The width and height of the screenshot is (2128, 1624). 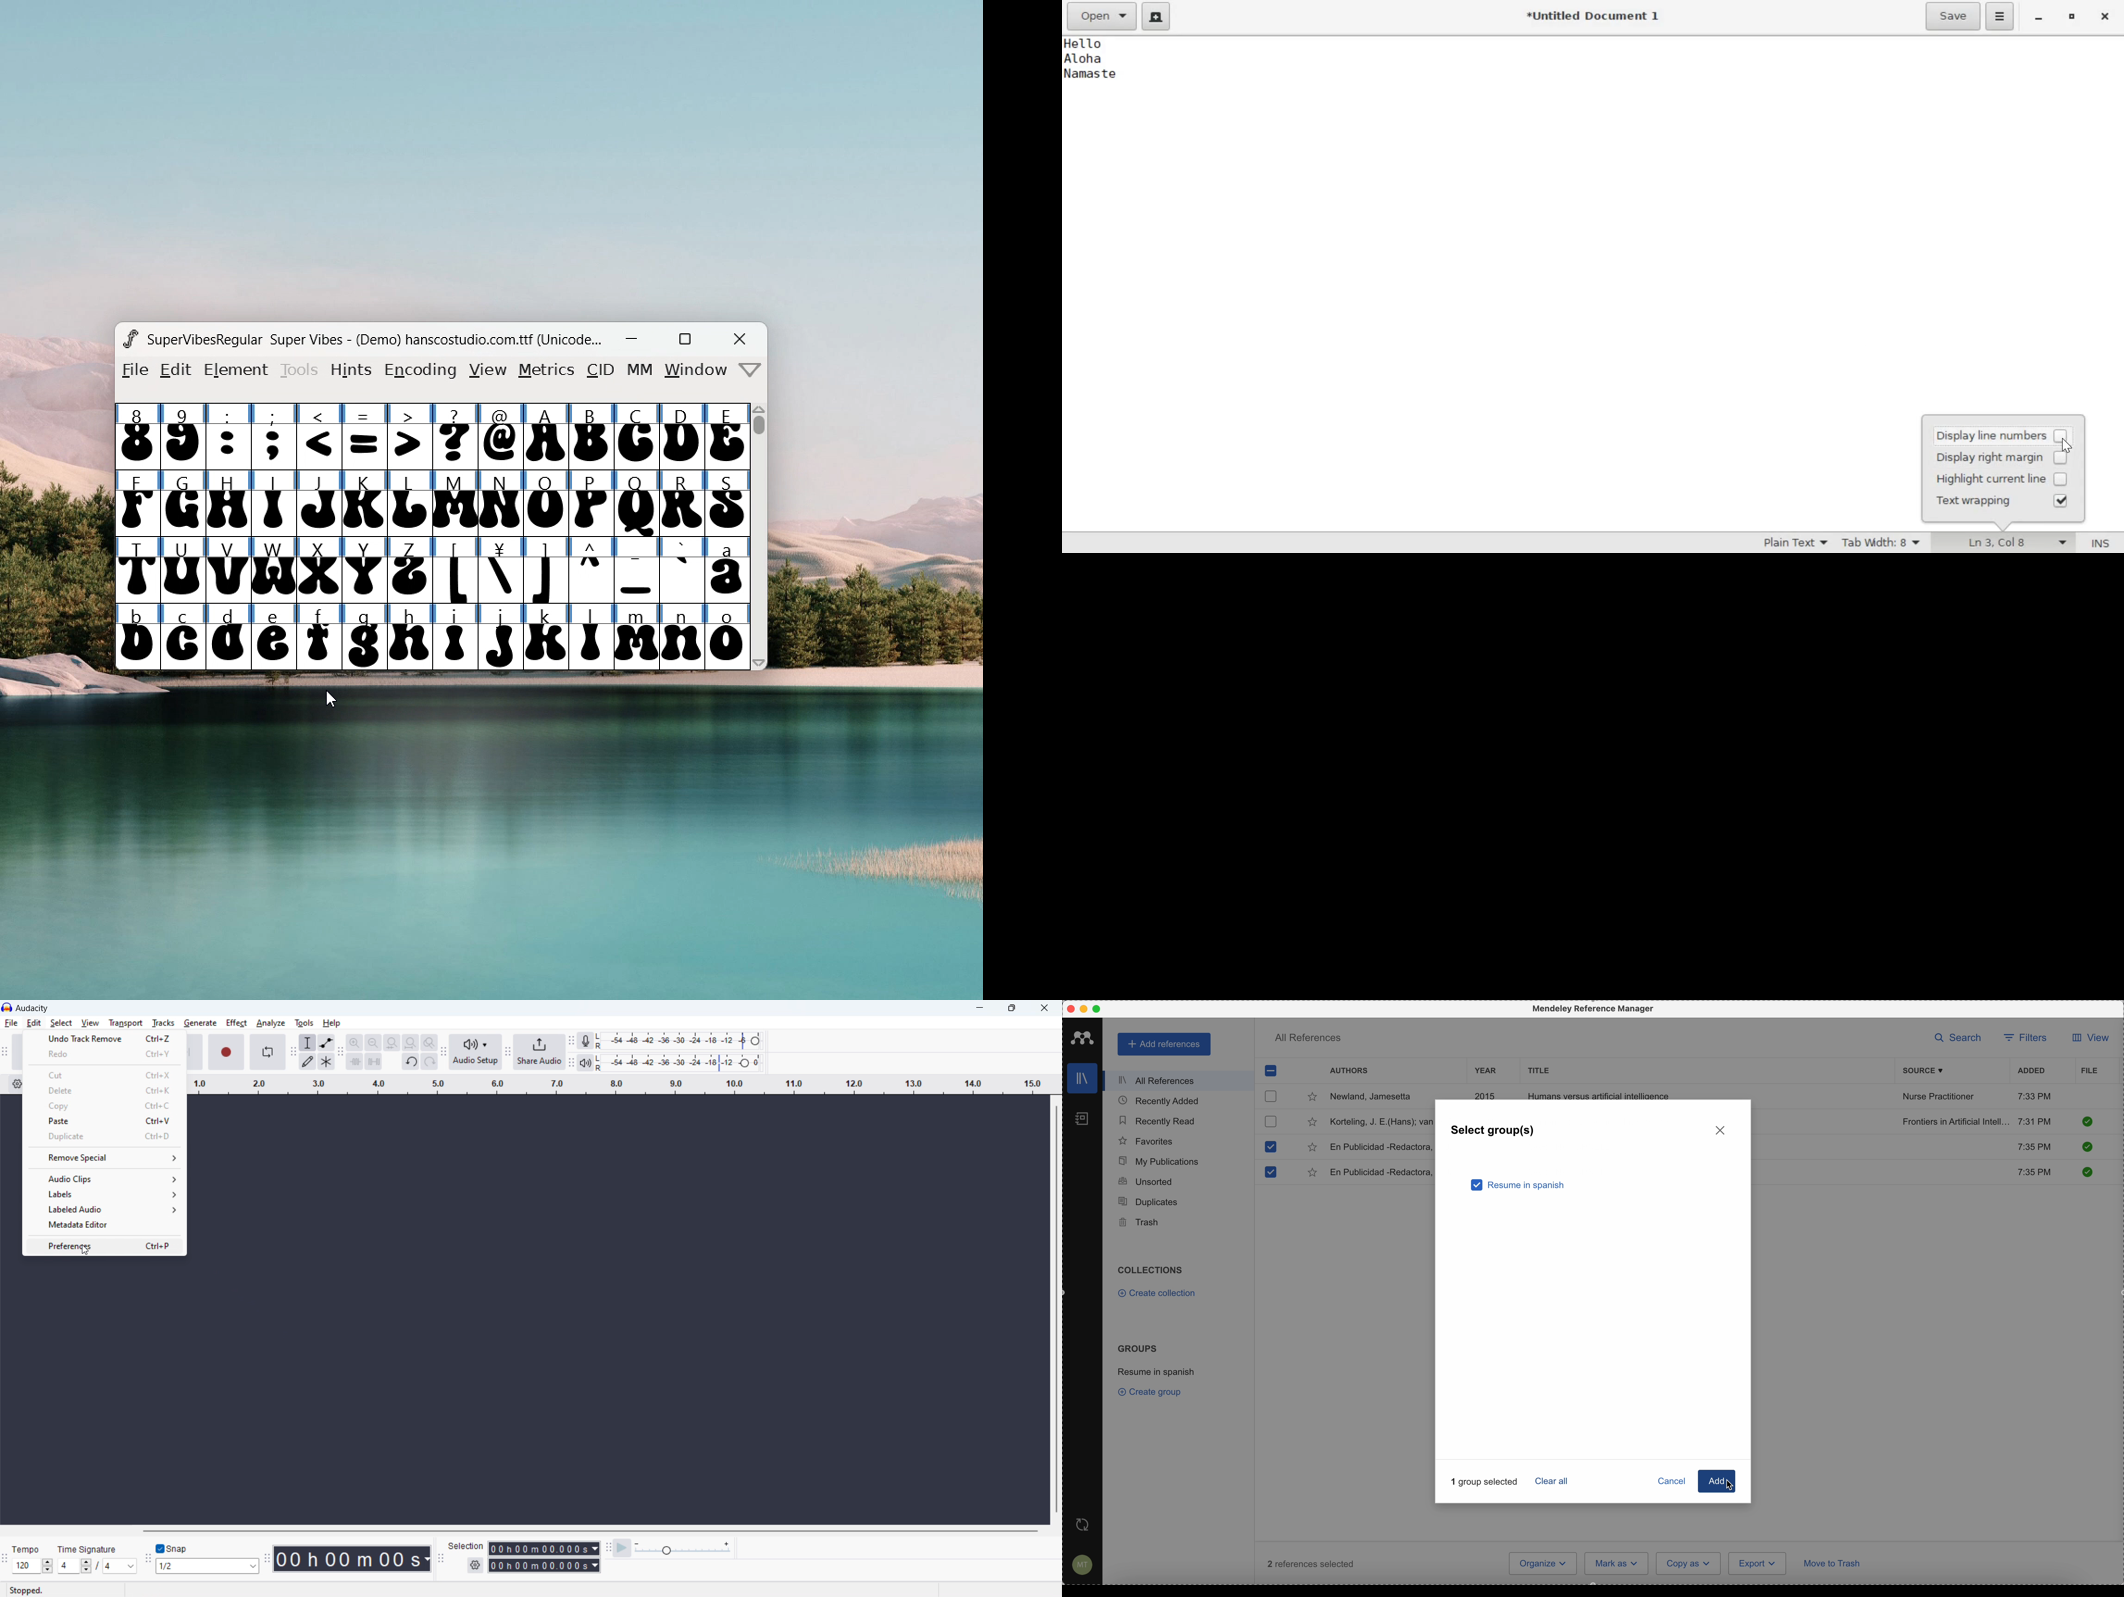 I want to click on cursor, so click(x=1733, y=1487).